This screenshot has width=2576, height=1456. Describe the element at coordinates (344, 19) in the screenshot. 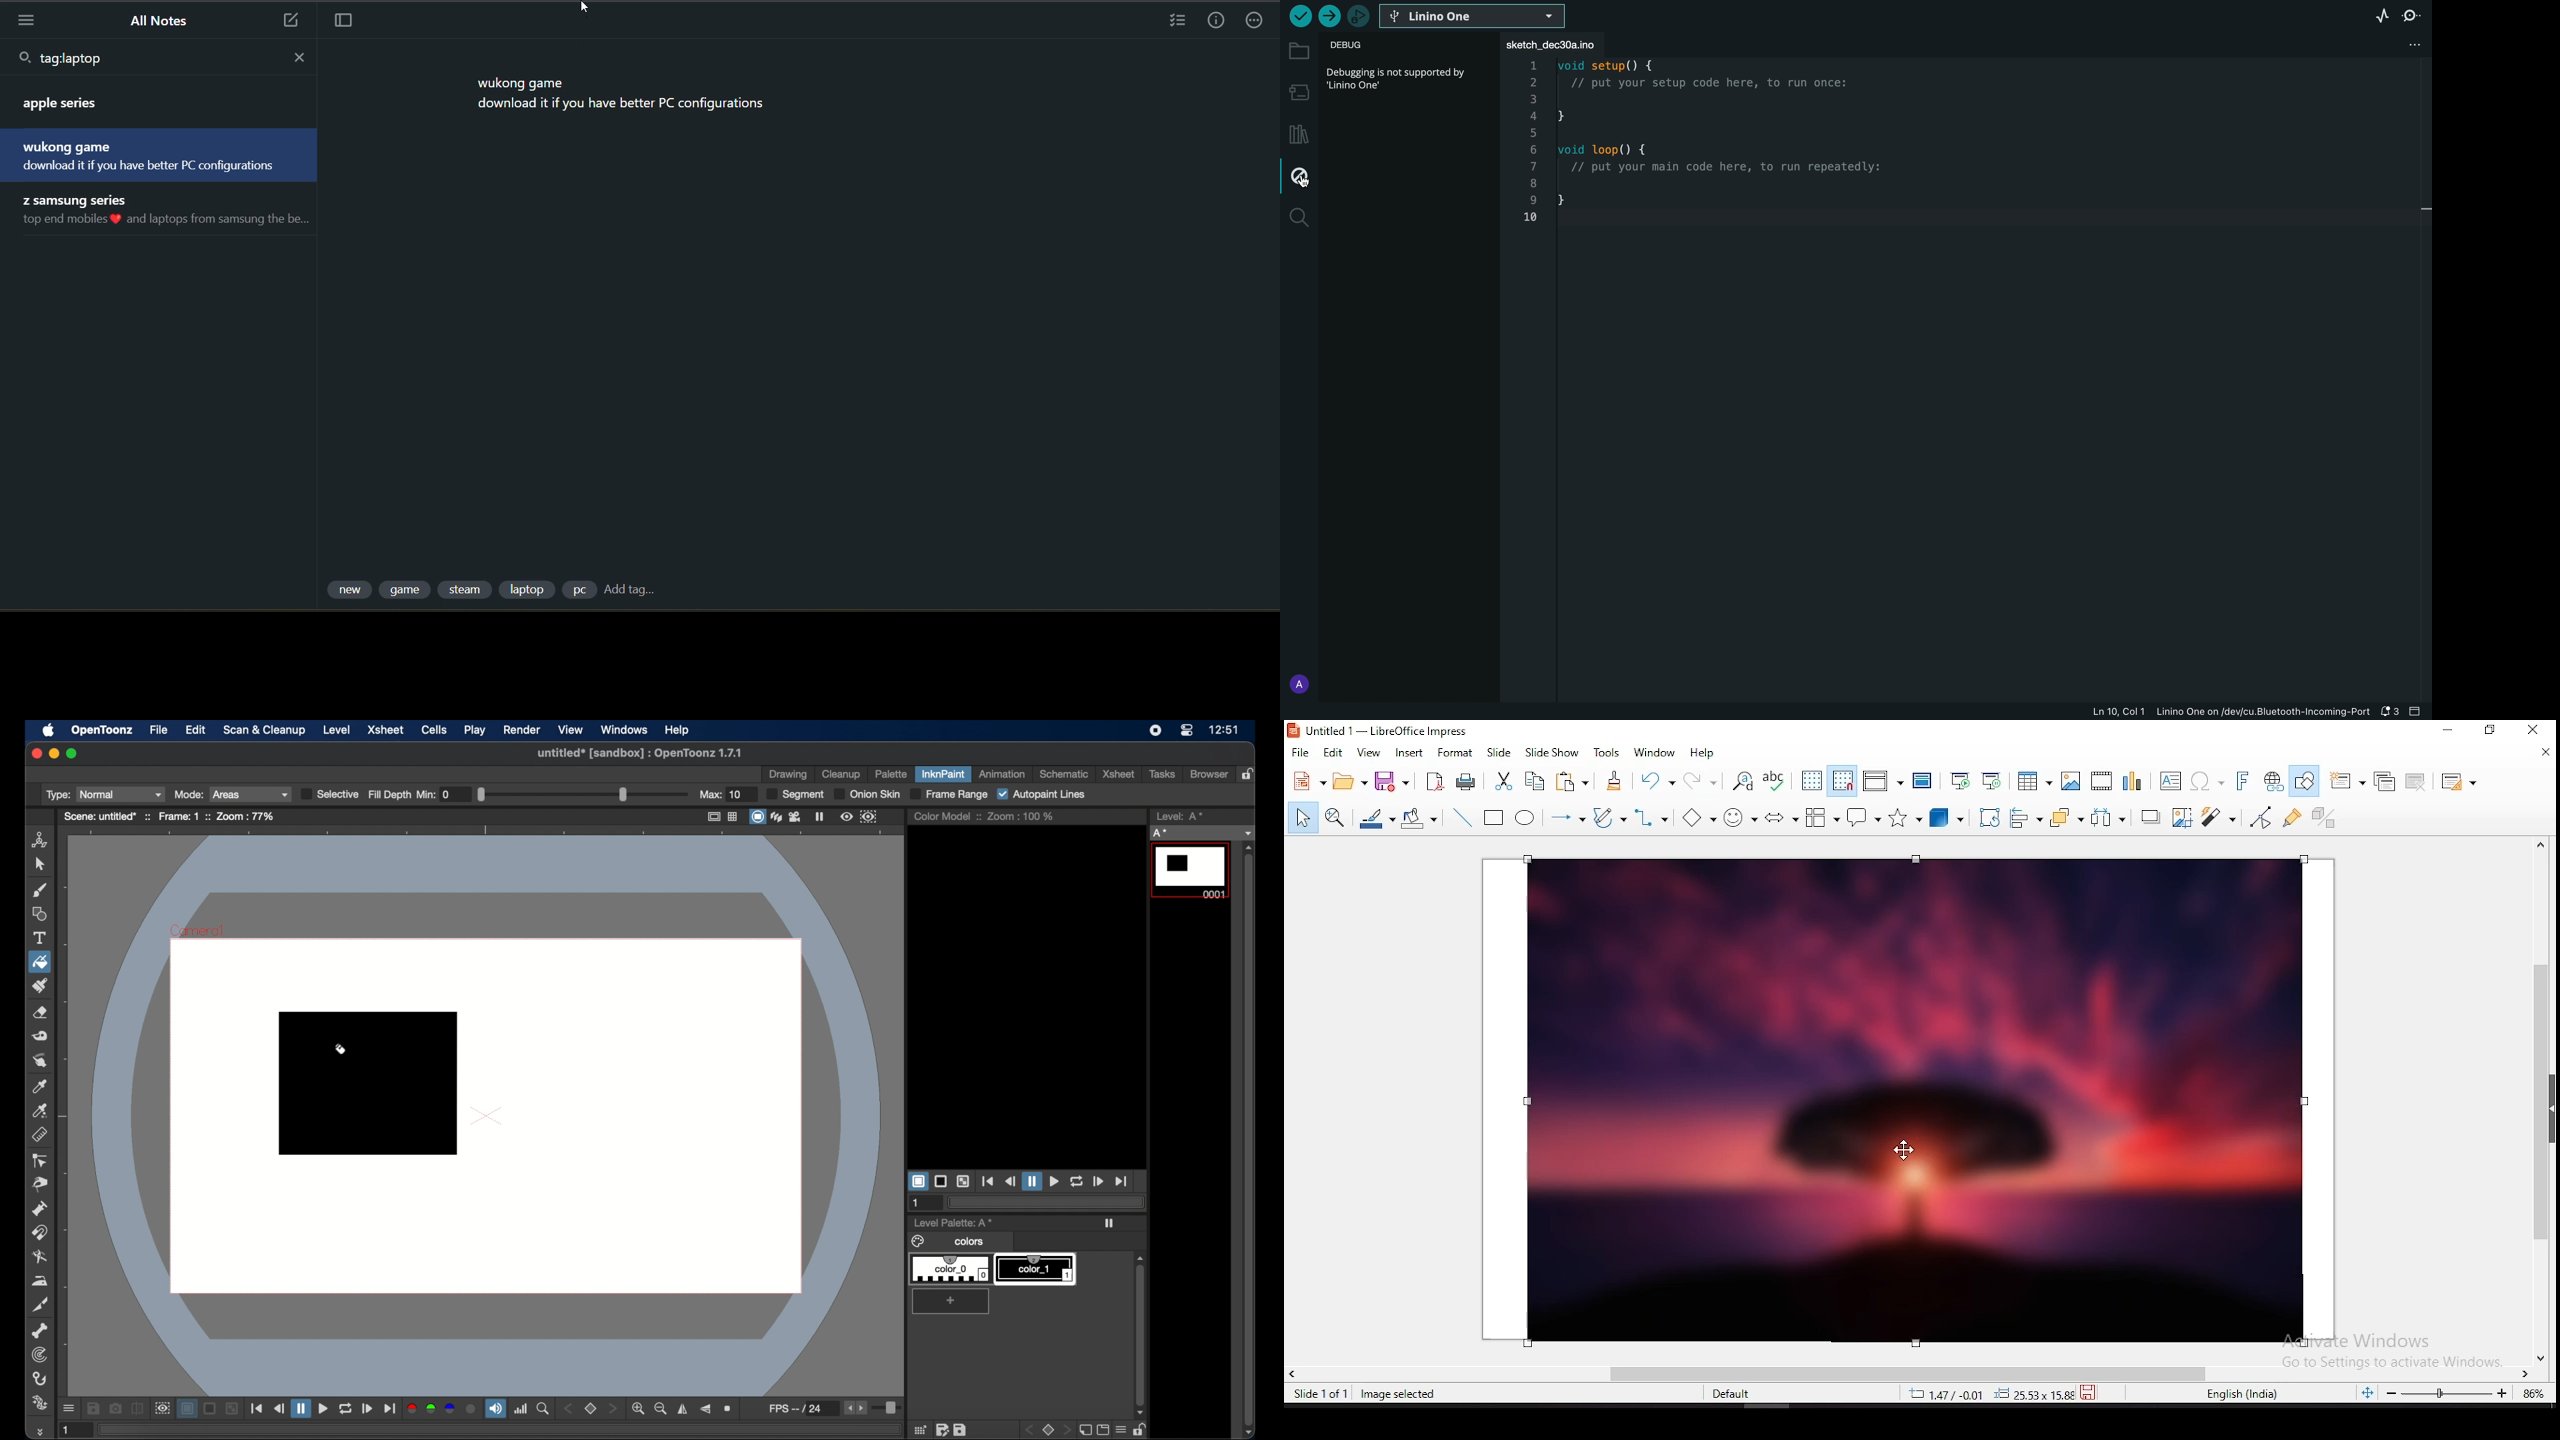

I see `toggle focus mode` at that location.